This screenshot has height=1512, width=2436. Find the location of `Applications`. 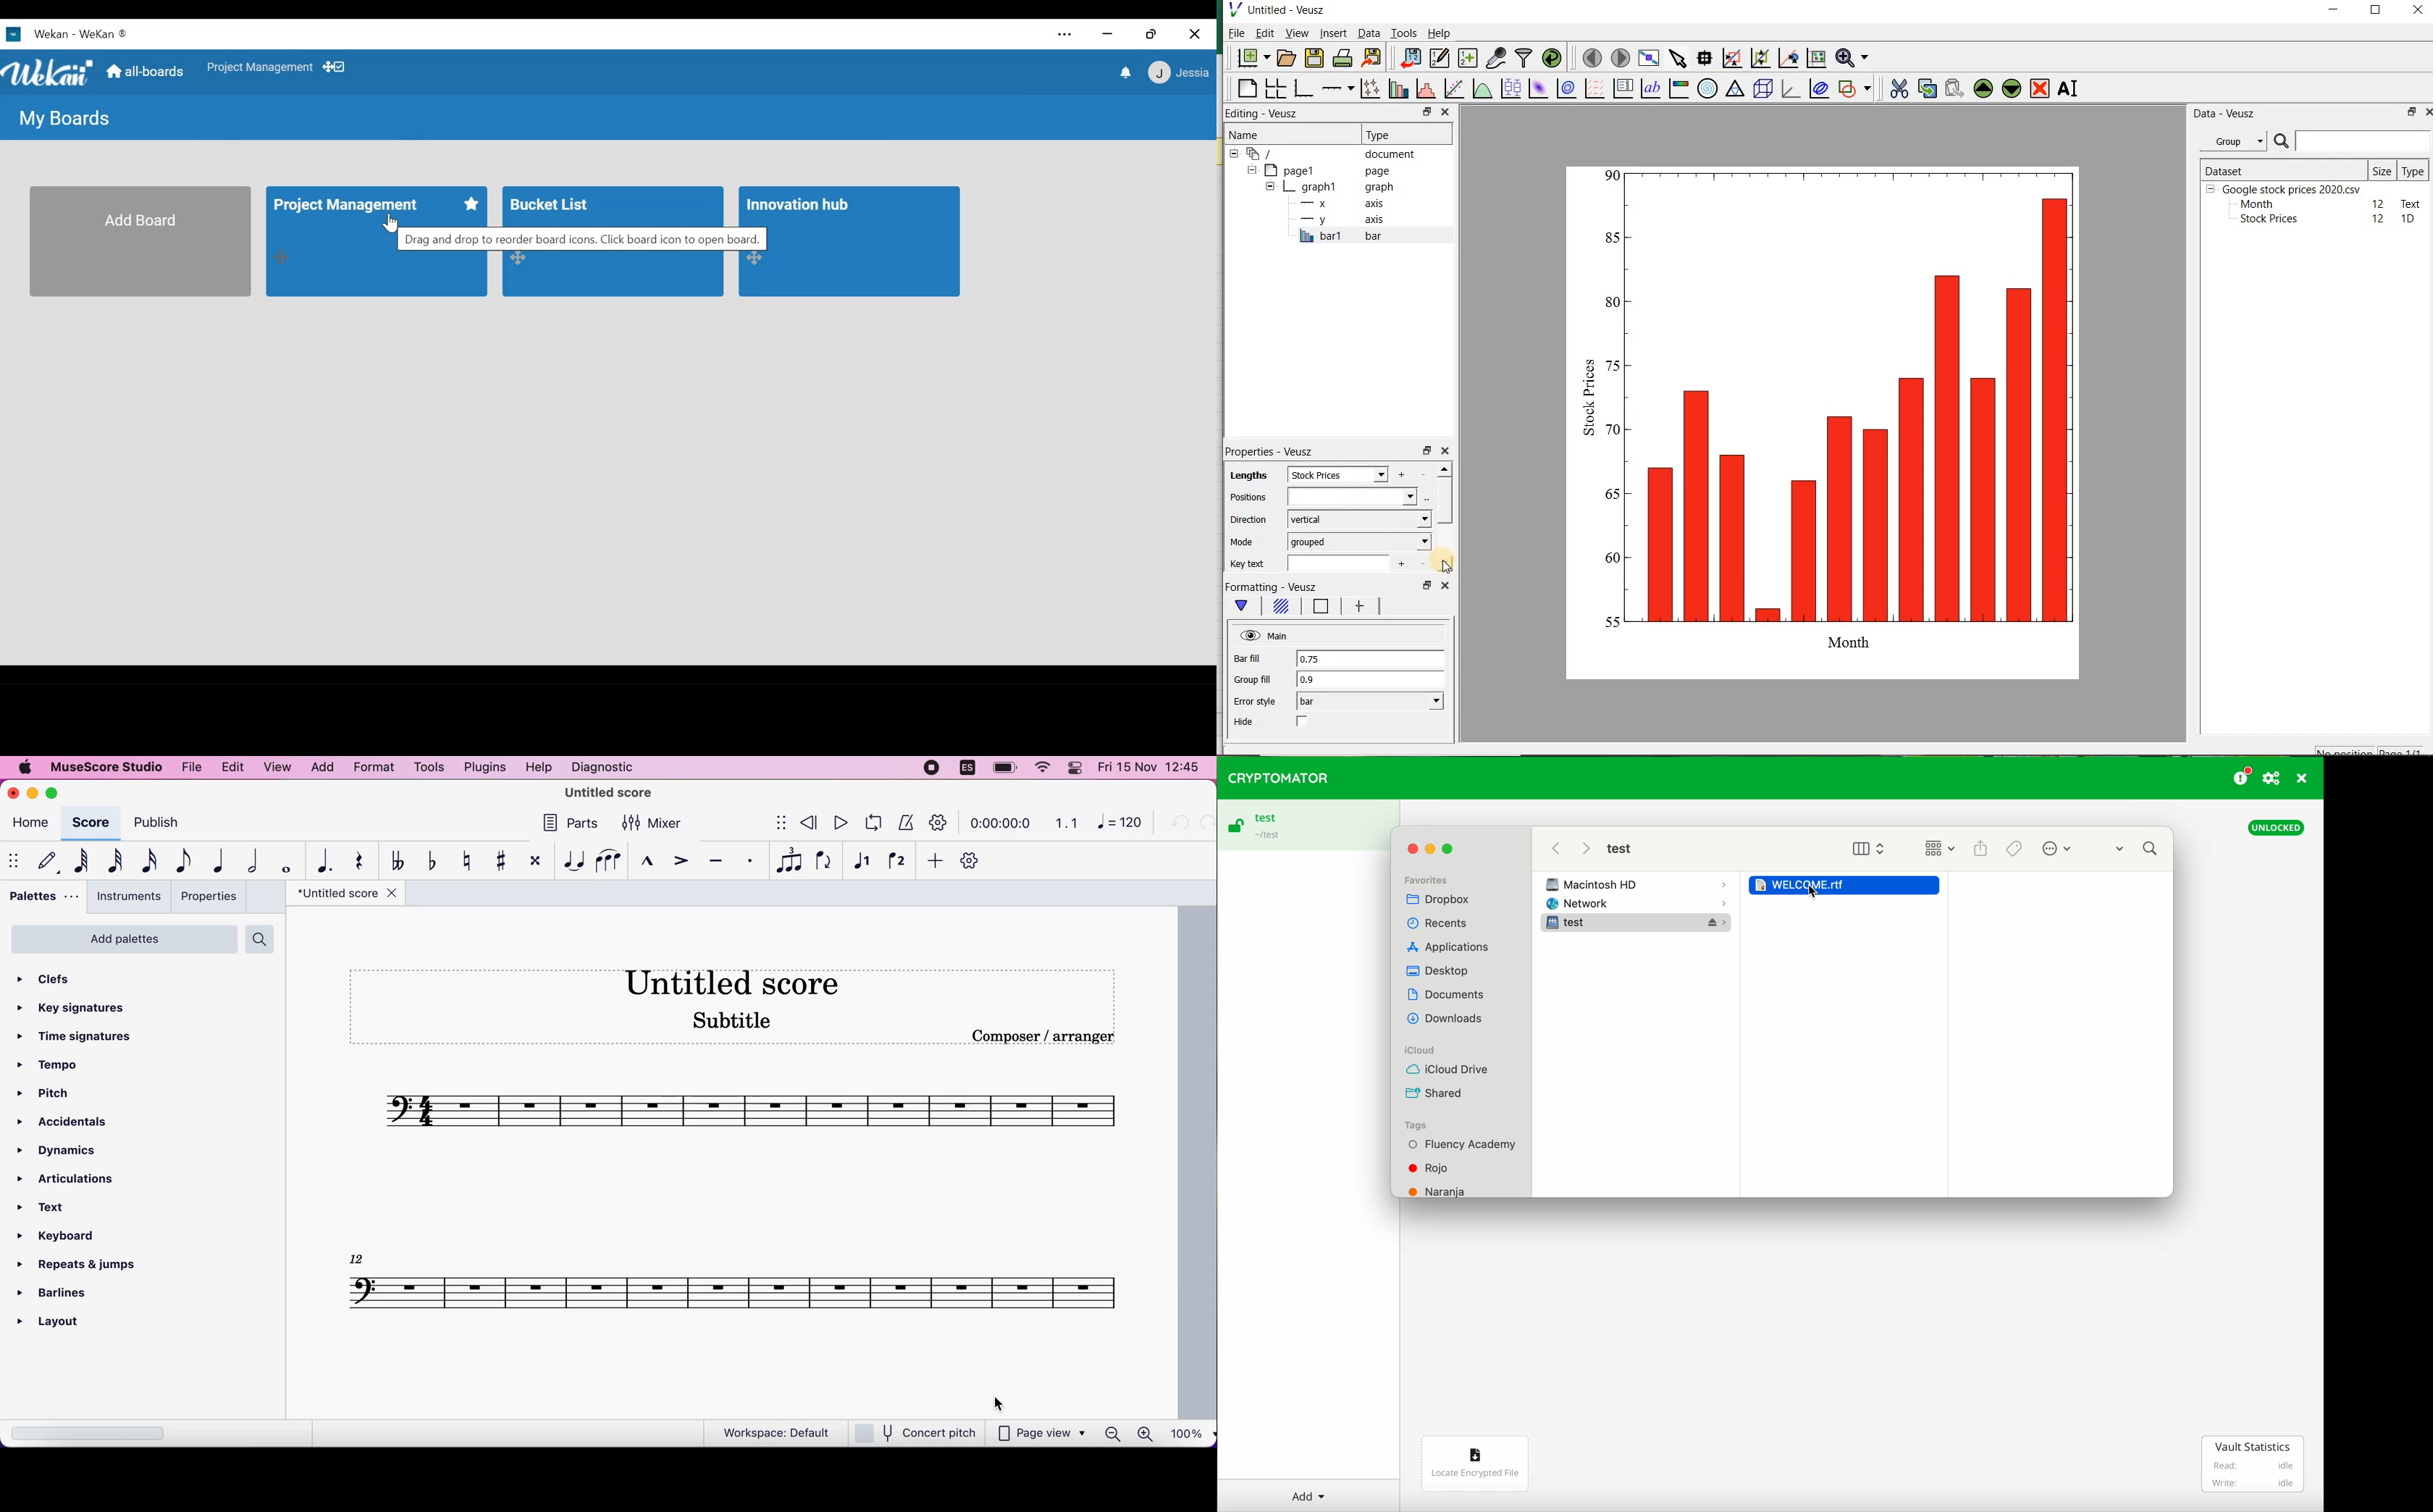

Applications is located at coordinates (1449, 946).